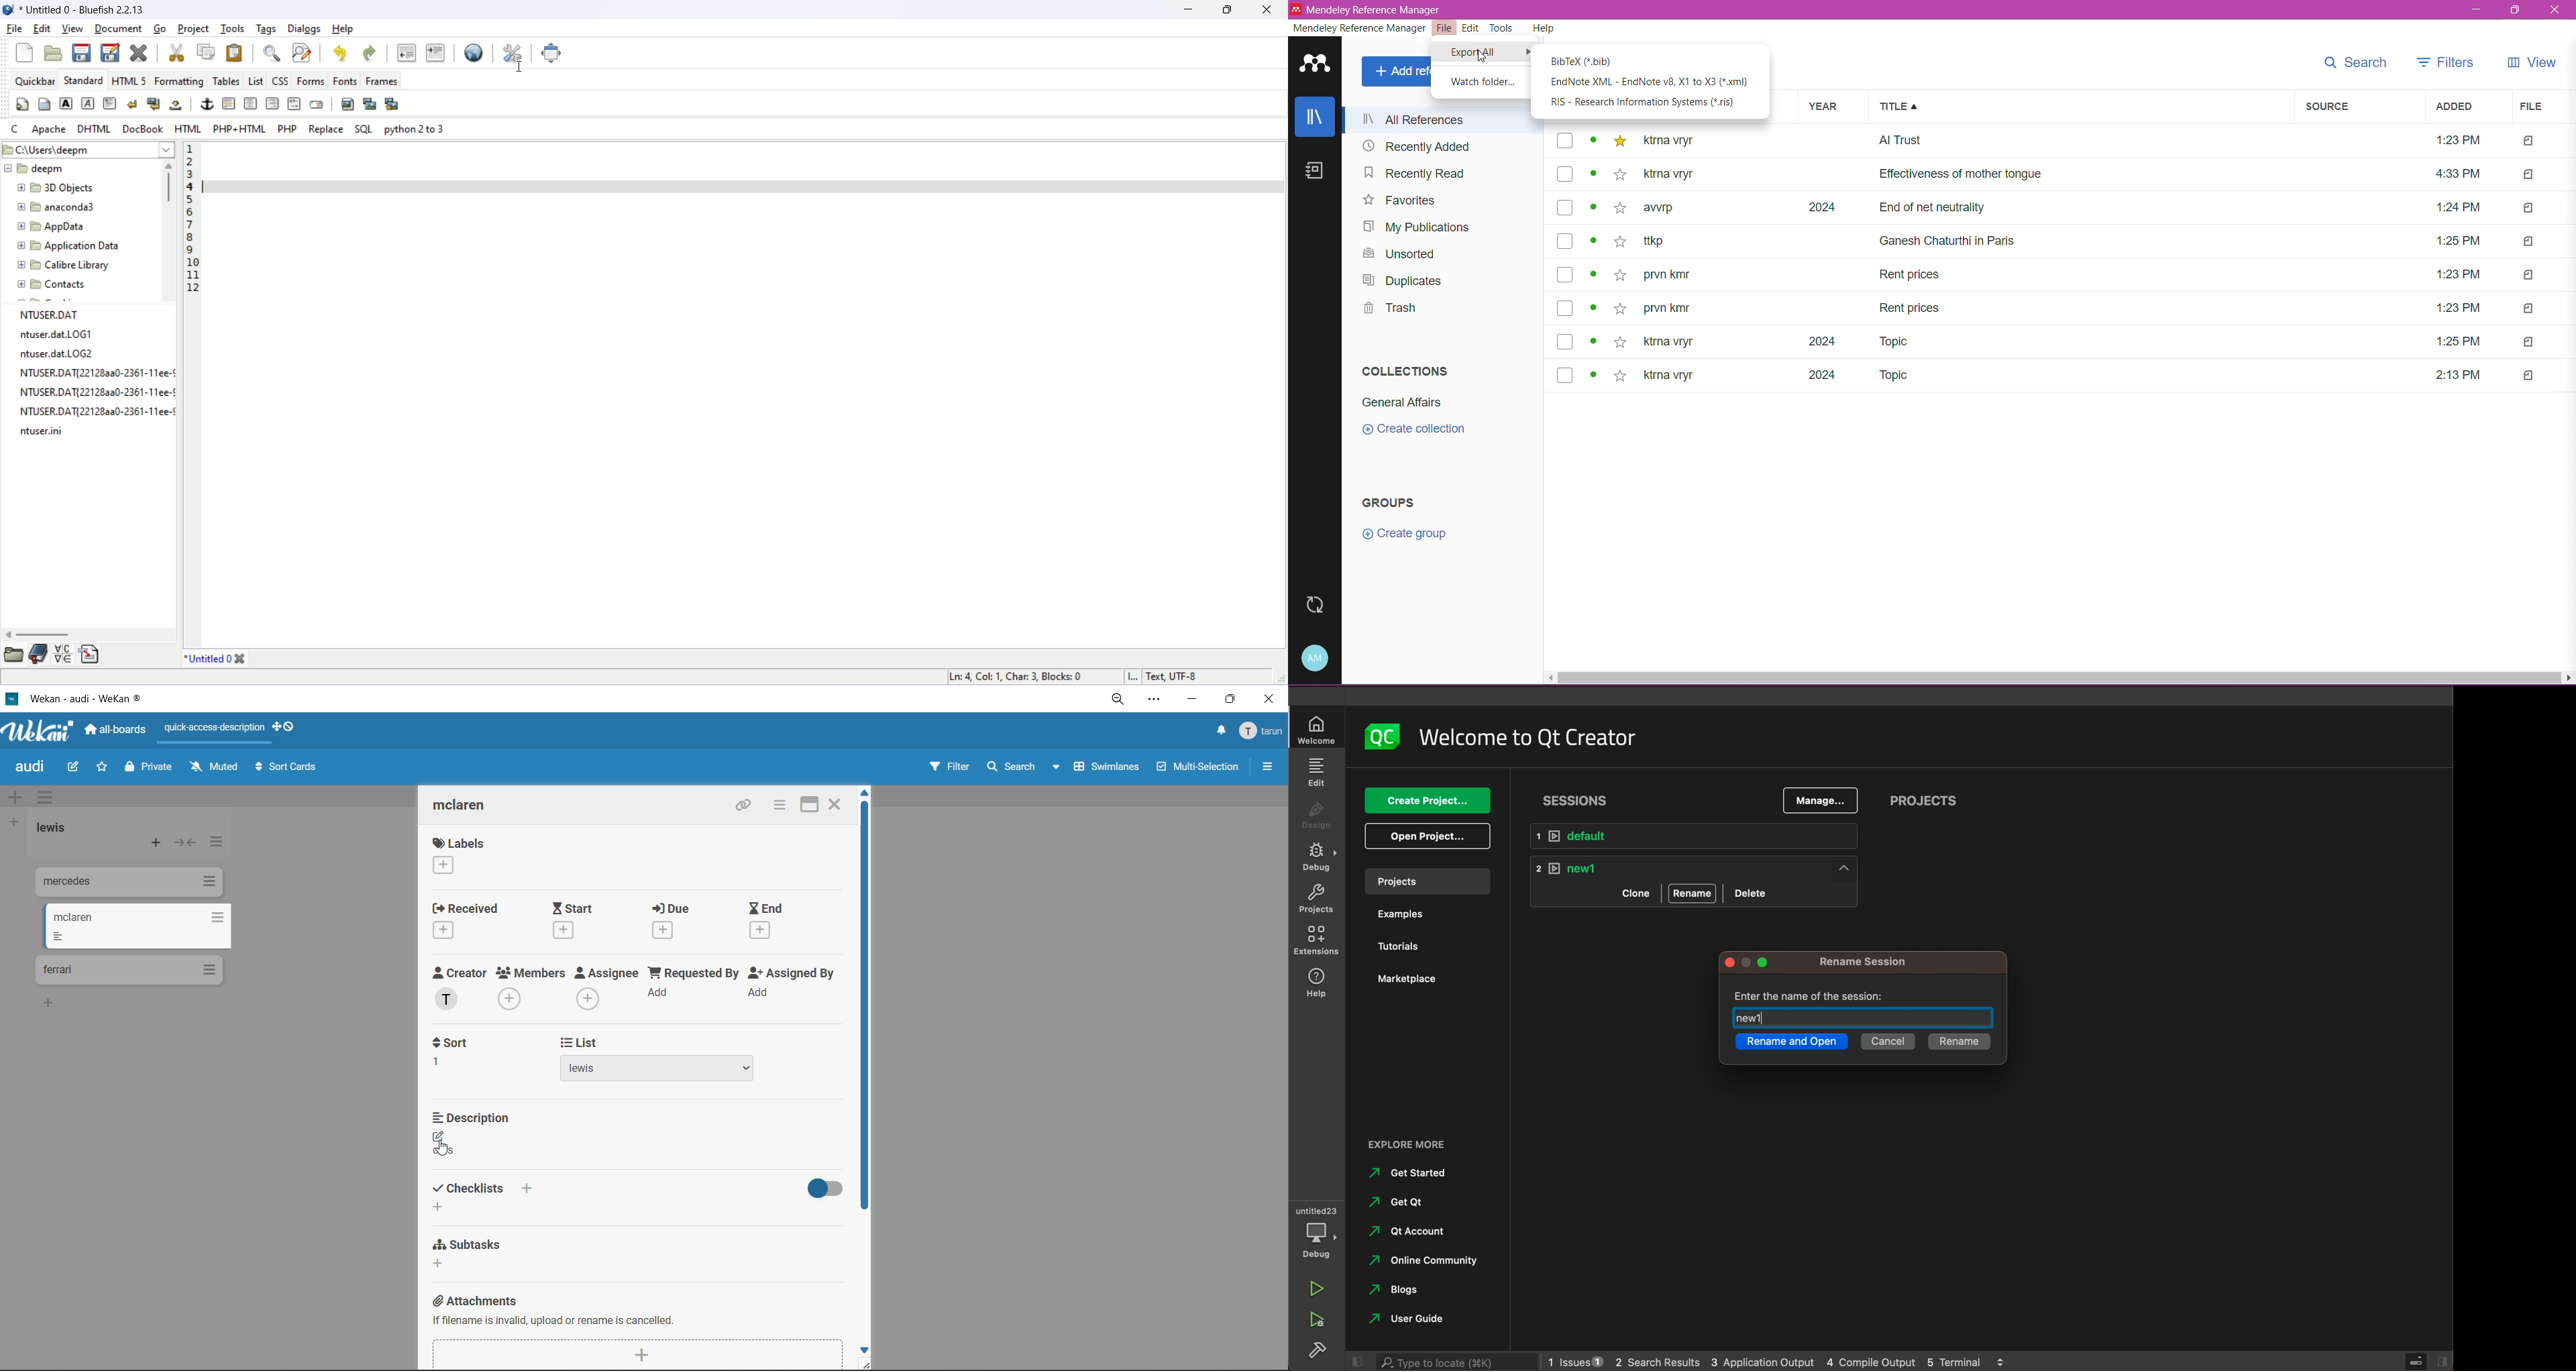 The width and height of the screenshot is (2576, 1372). I want to click on Source, so click(2361, 107).